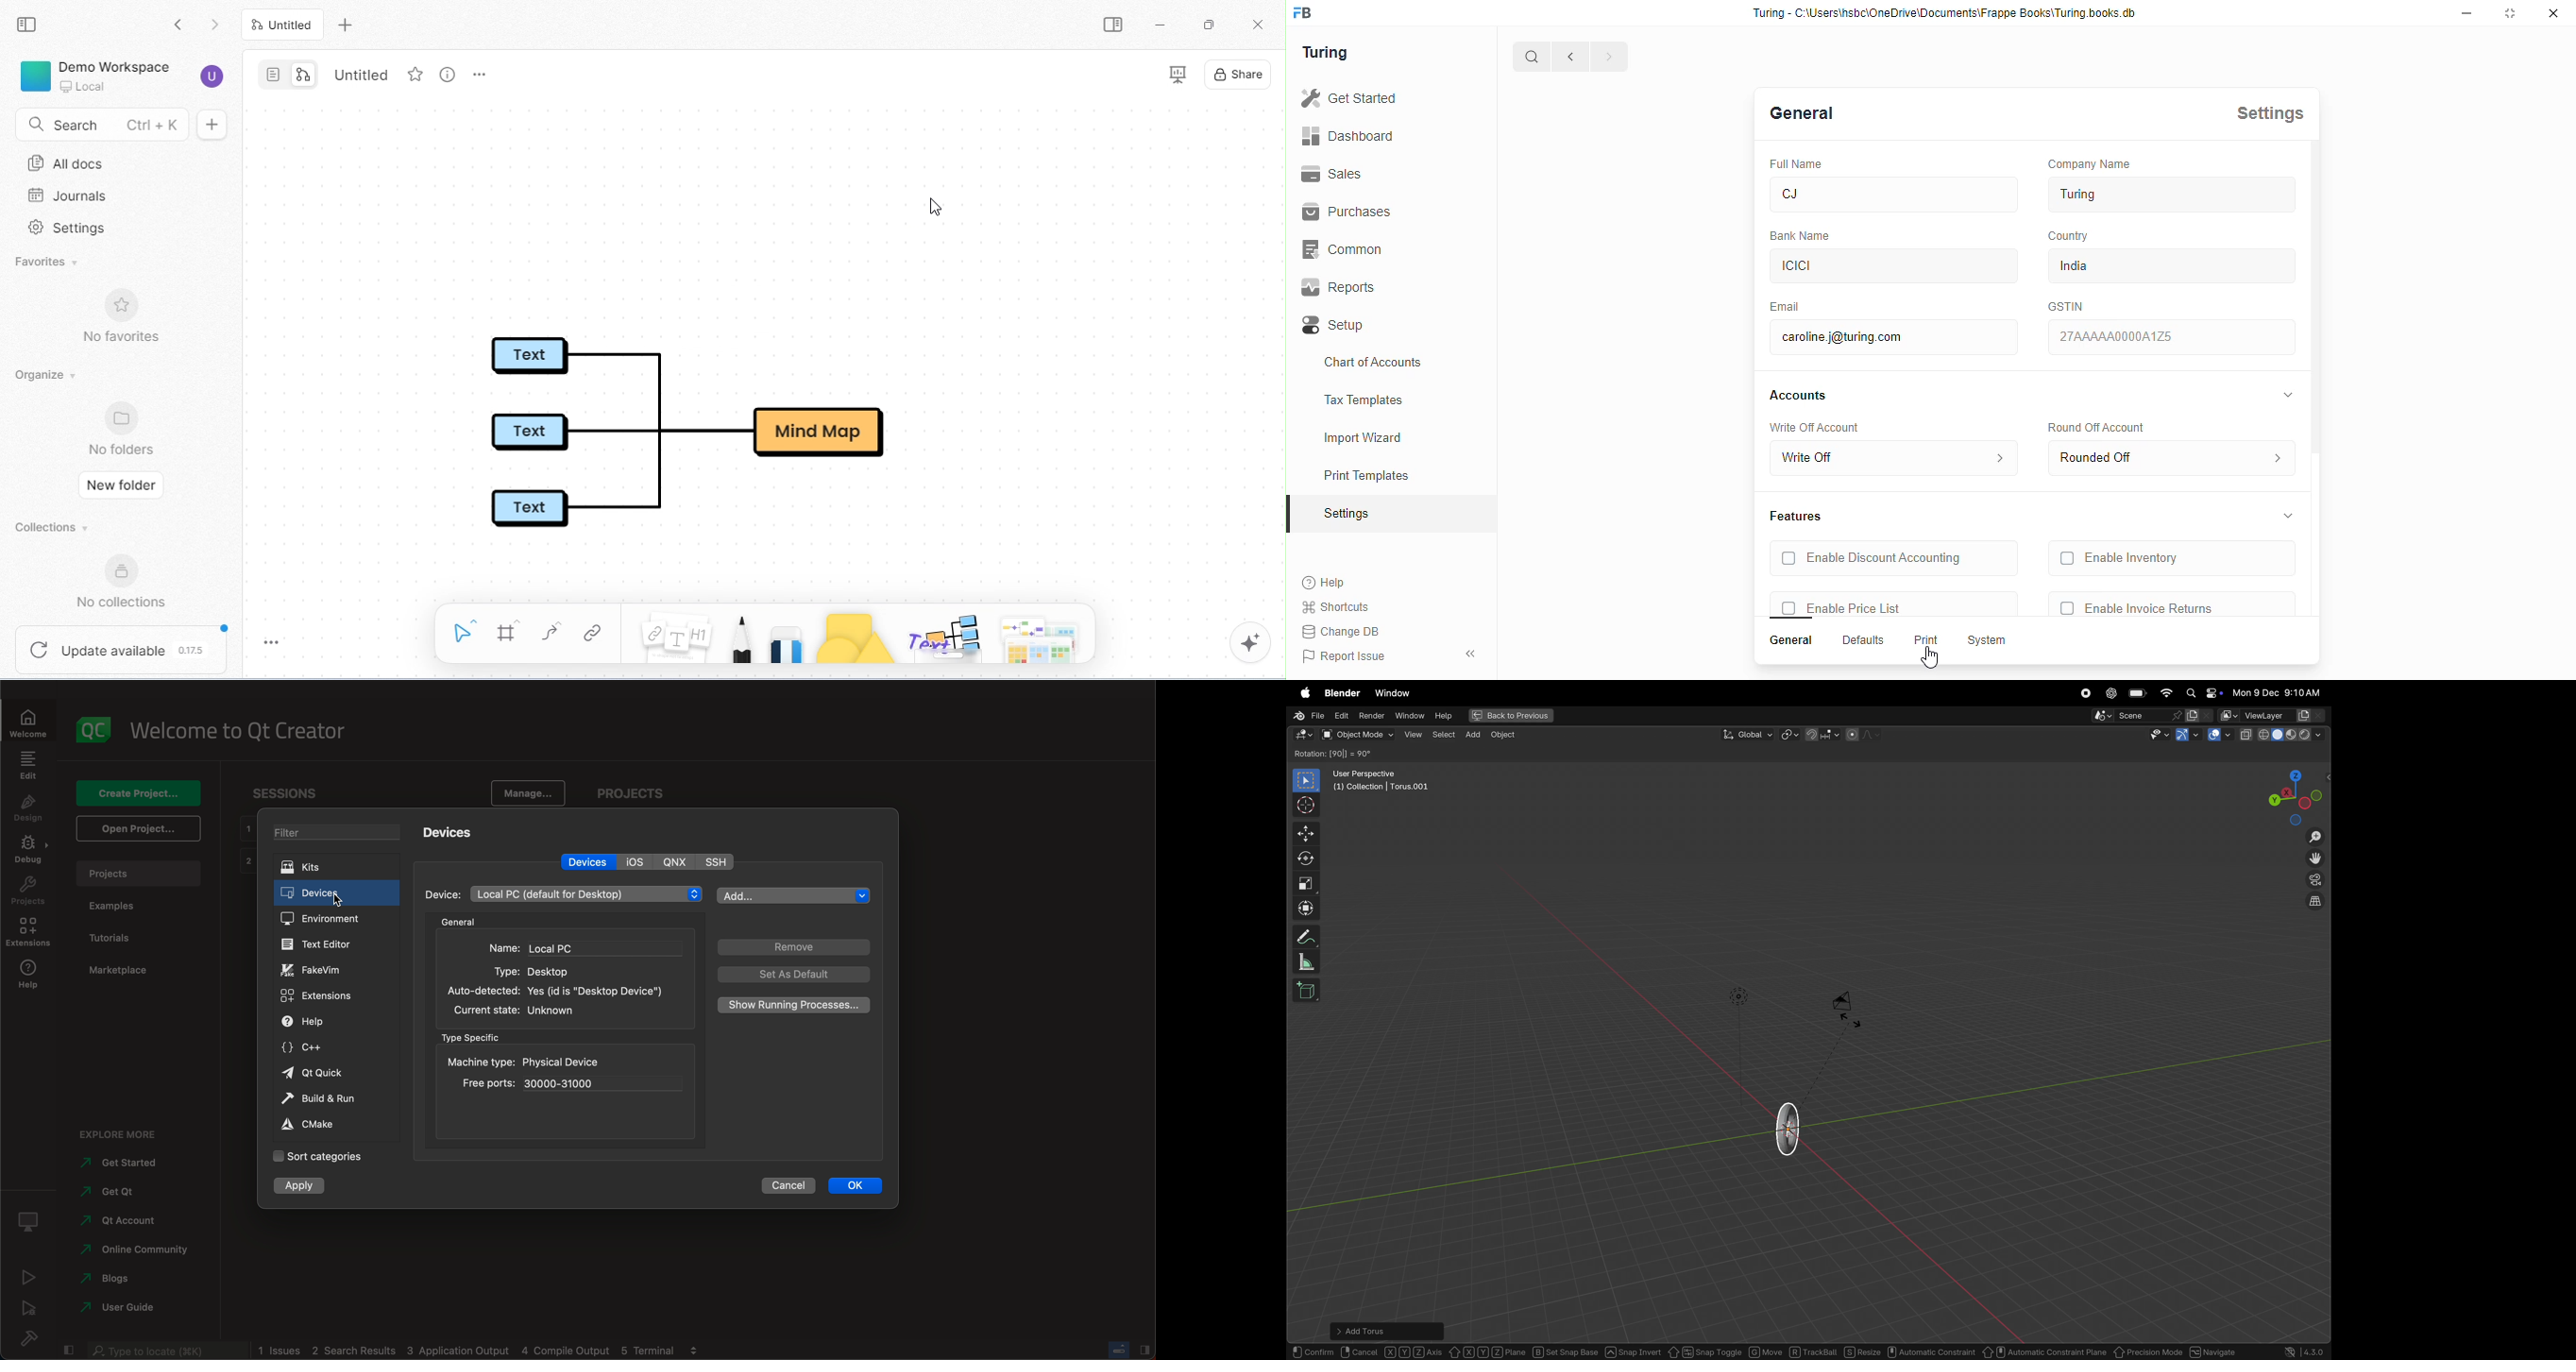 This screenshot has height=1372, width=2576. What do you see at coordinates (1307, 716) in the screenshot?
I see `file` at bounding box center [1307, 716].